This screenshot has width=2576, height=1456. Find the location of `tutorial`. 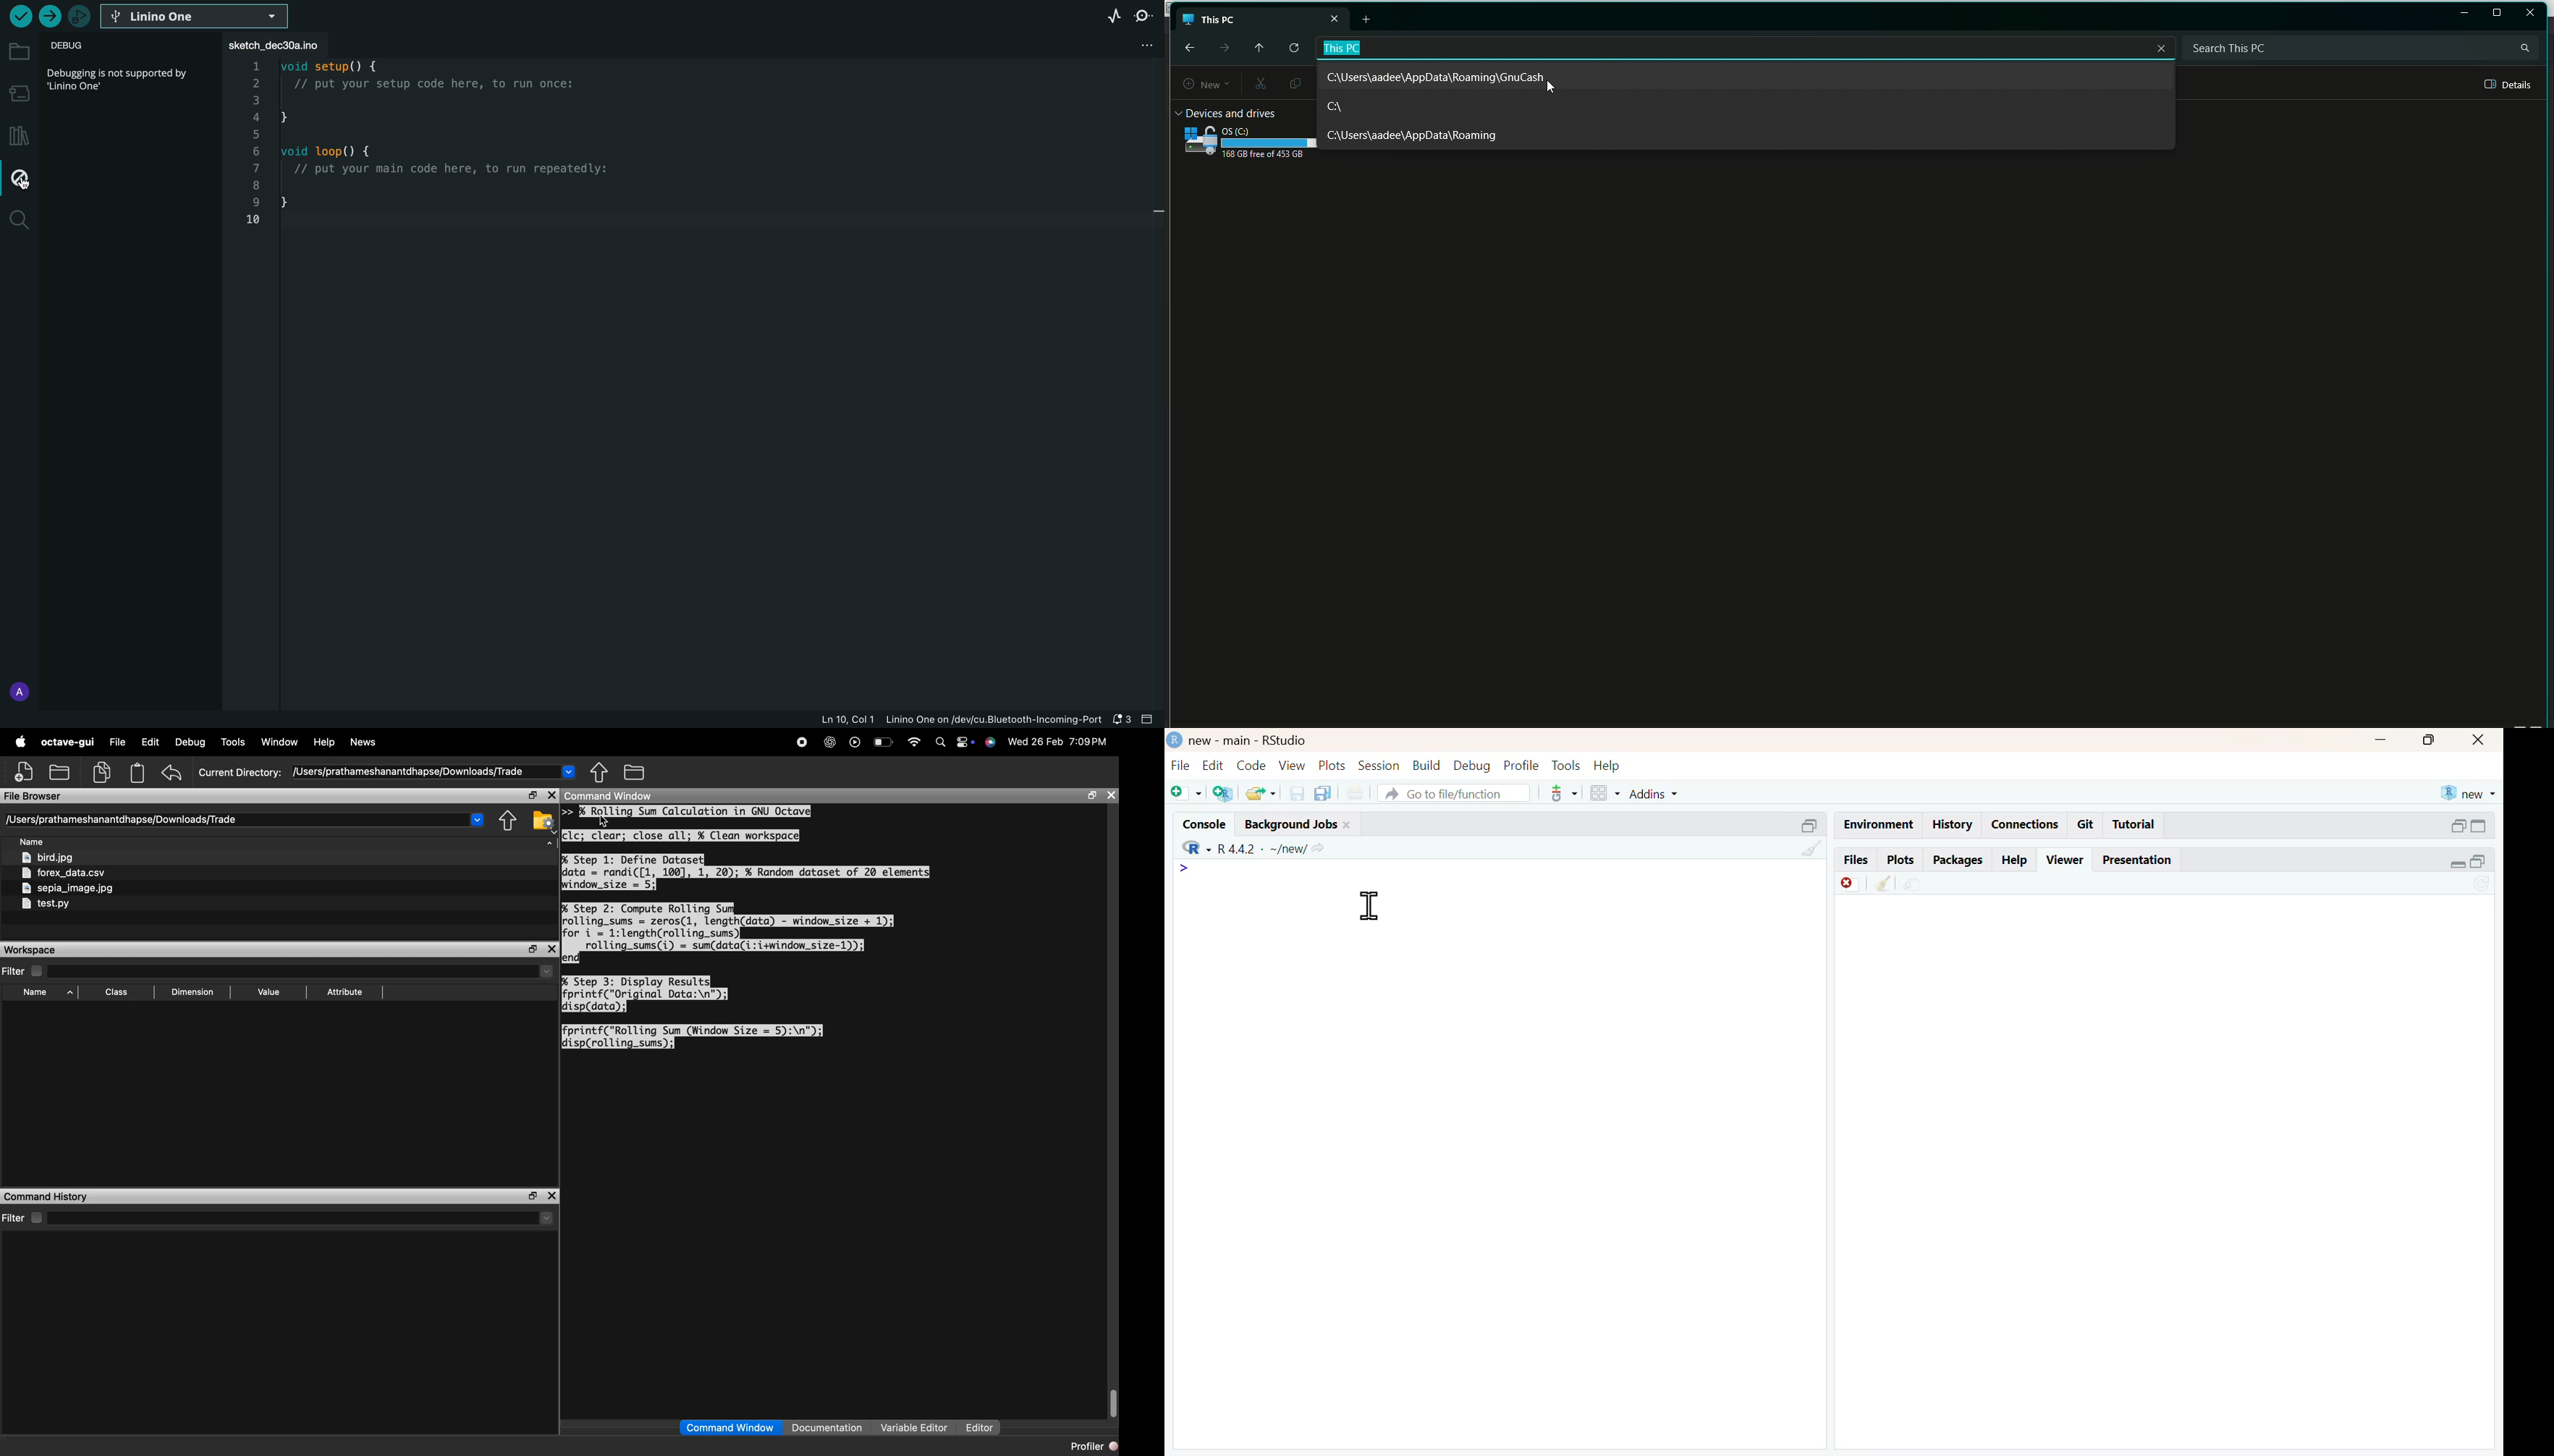

tutorial is located at coordinates (2135, 825).